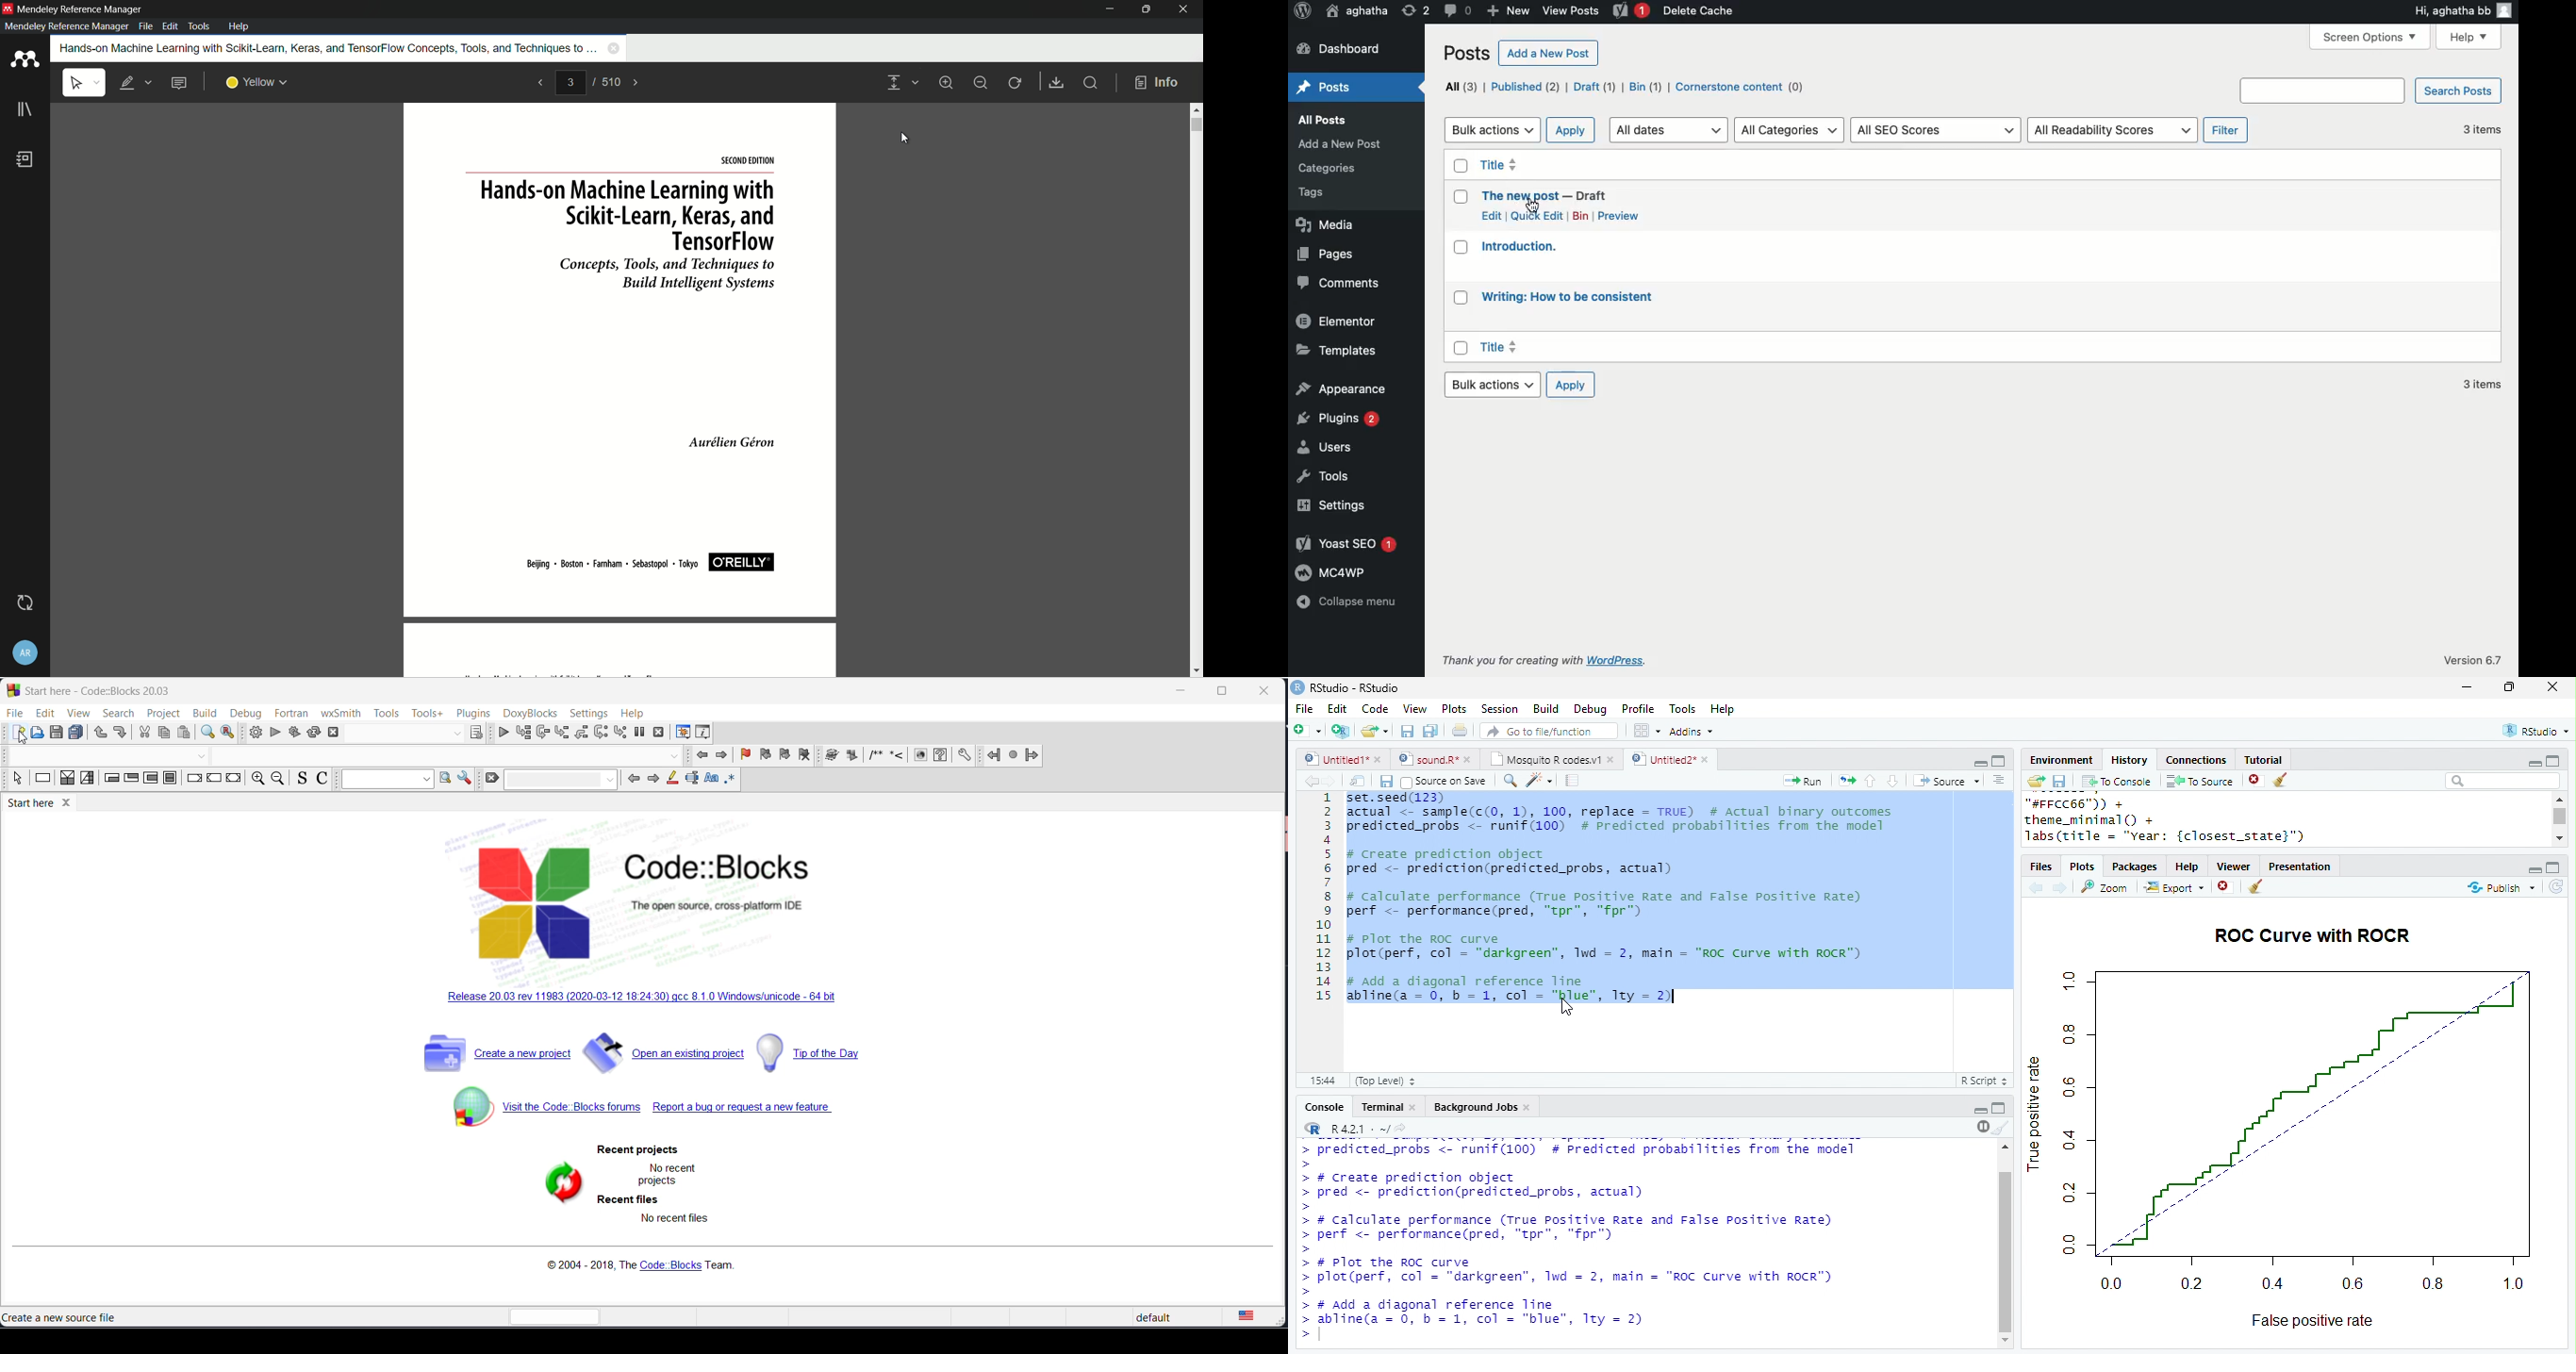 This screenshot has width=2576, height=1372. What do you see at coordinates (1297, 686) in the screenshot?
I see `logo` at bounding box center [1297, 686].